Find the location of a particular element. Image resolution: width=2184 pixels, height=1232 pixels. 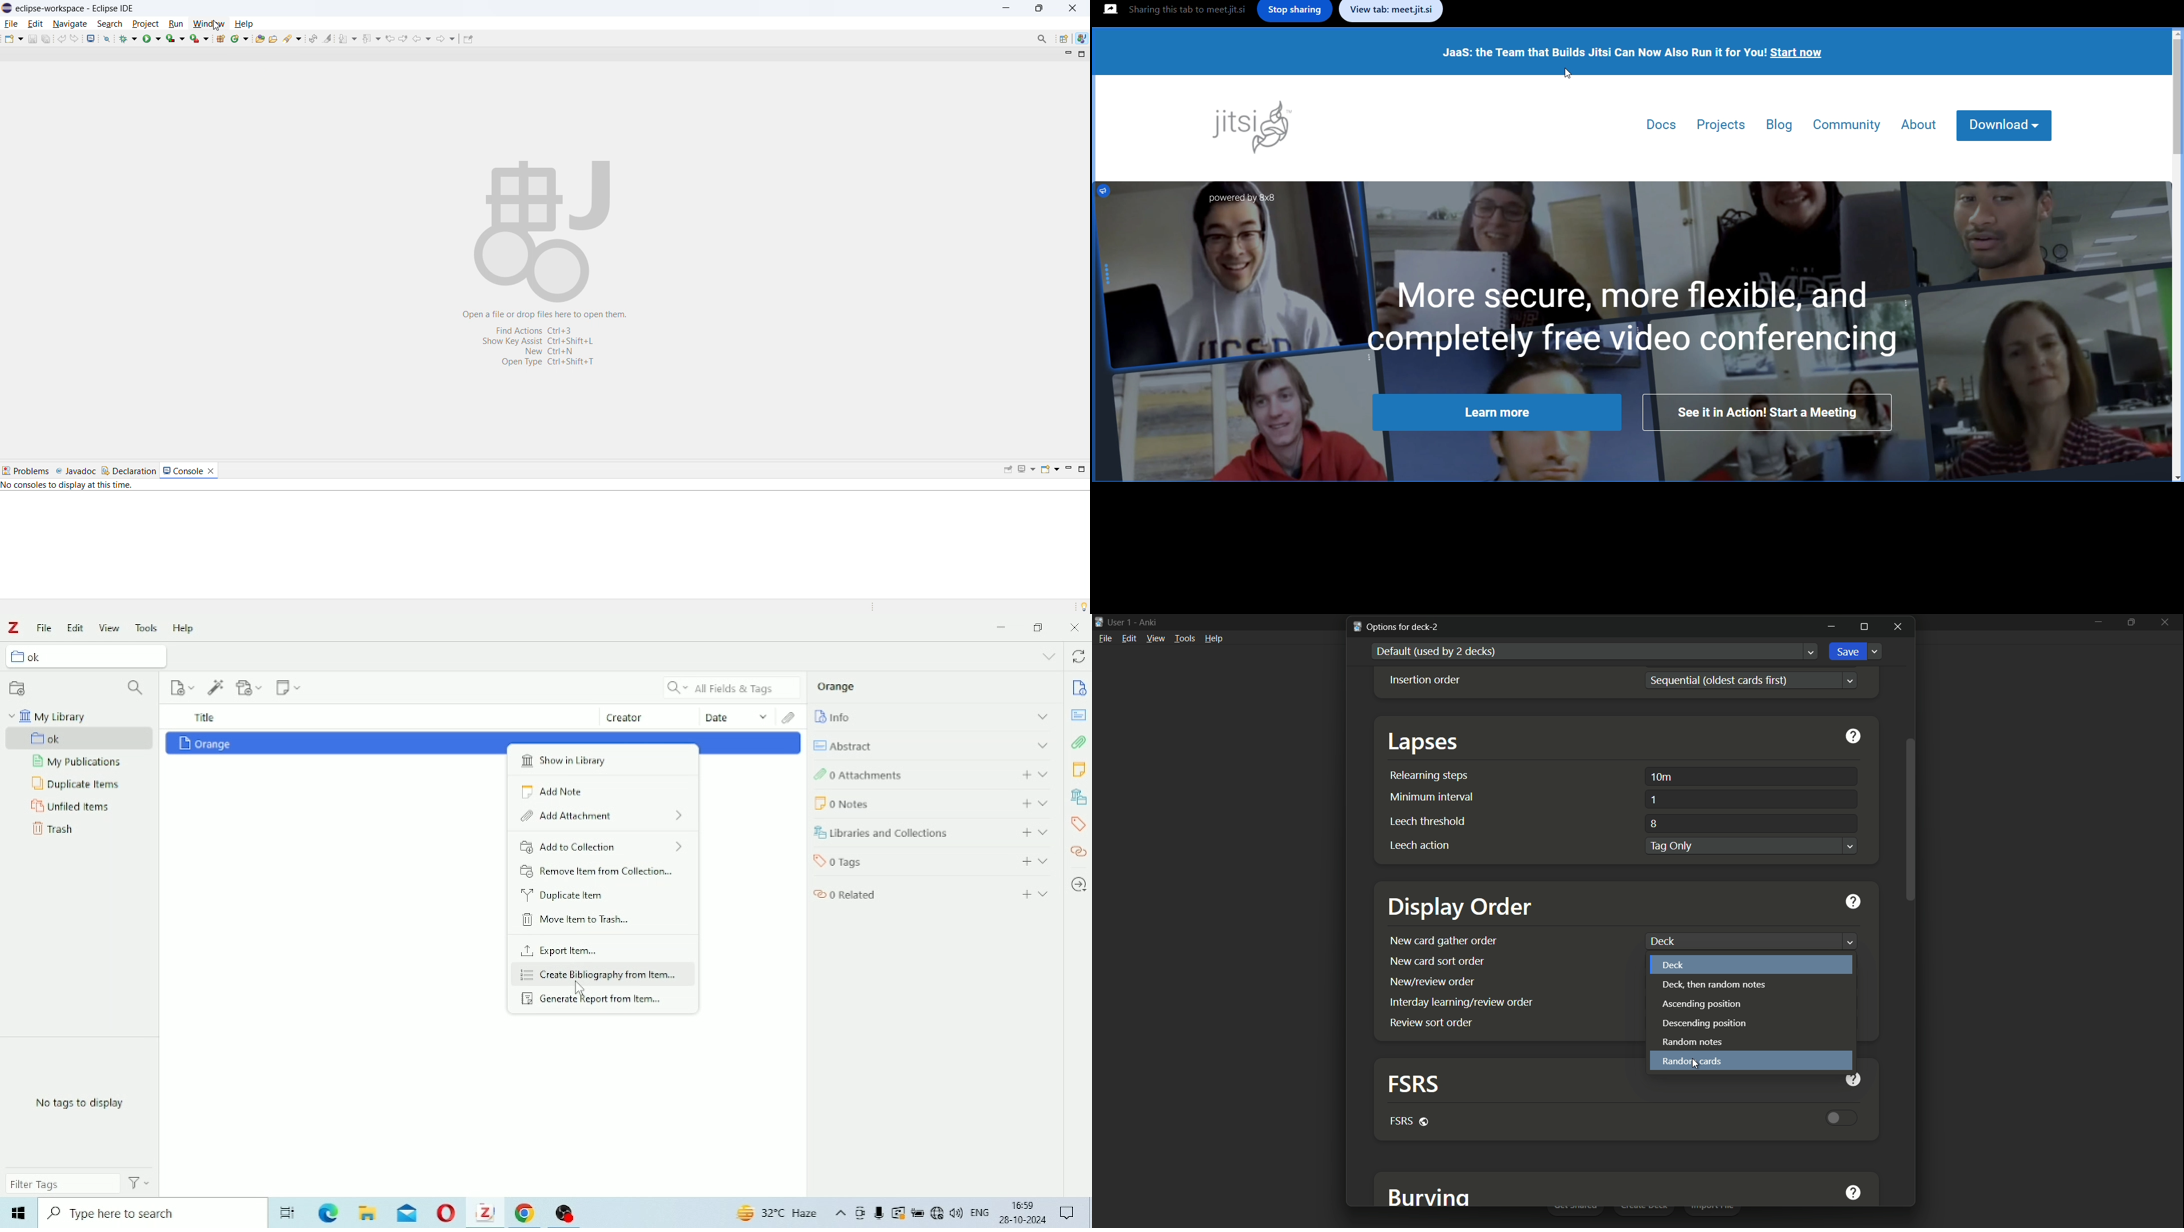

interday learning/review order is located at coordinates (1463, 1002).